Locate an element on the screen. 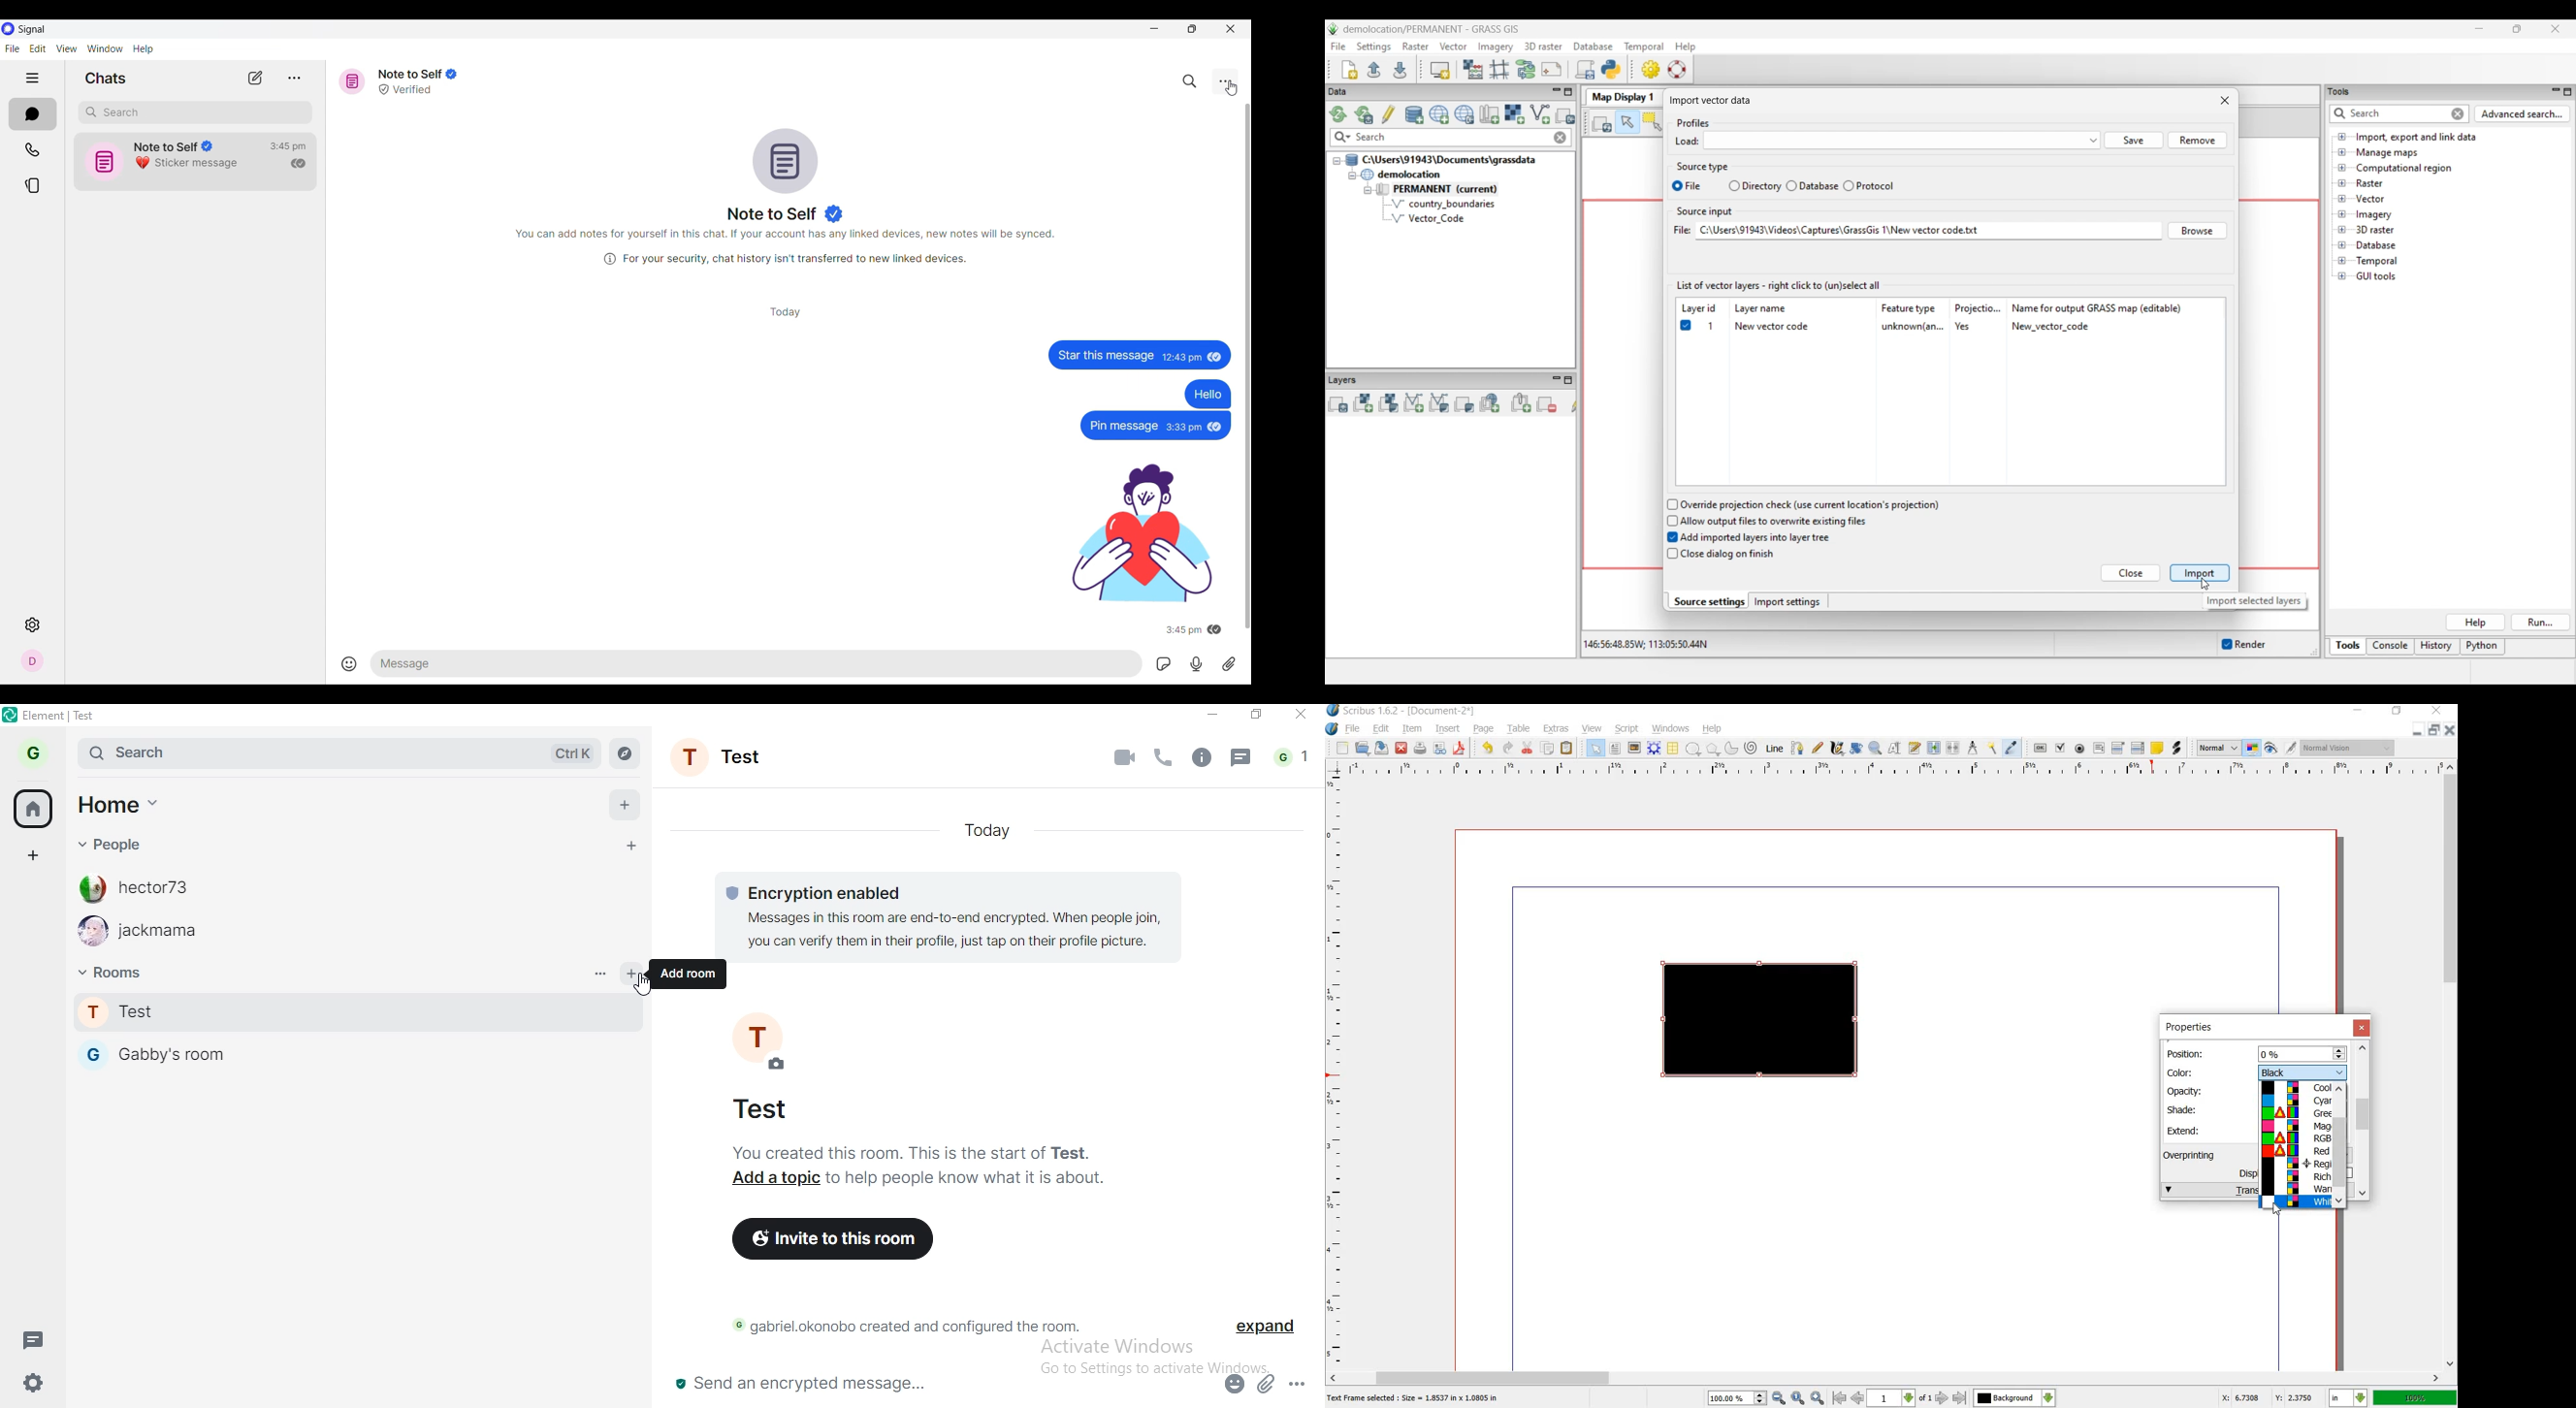 Image resolution: width=2576 pixels, height=1428 pixels. people is located at coordinates (124, 842).